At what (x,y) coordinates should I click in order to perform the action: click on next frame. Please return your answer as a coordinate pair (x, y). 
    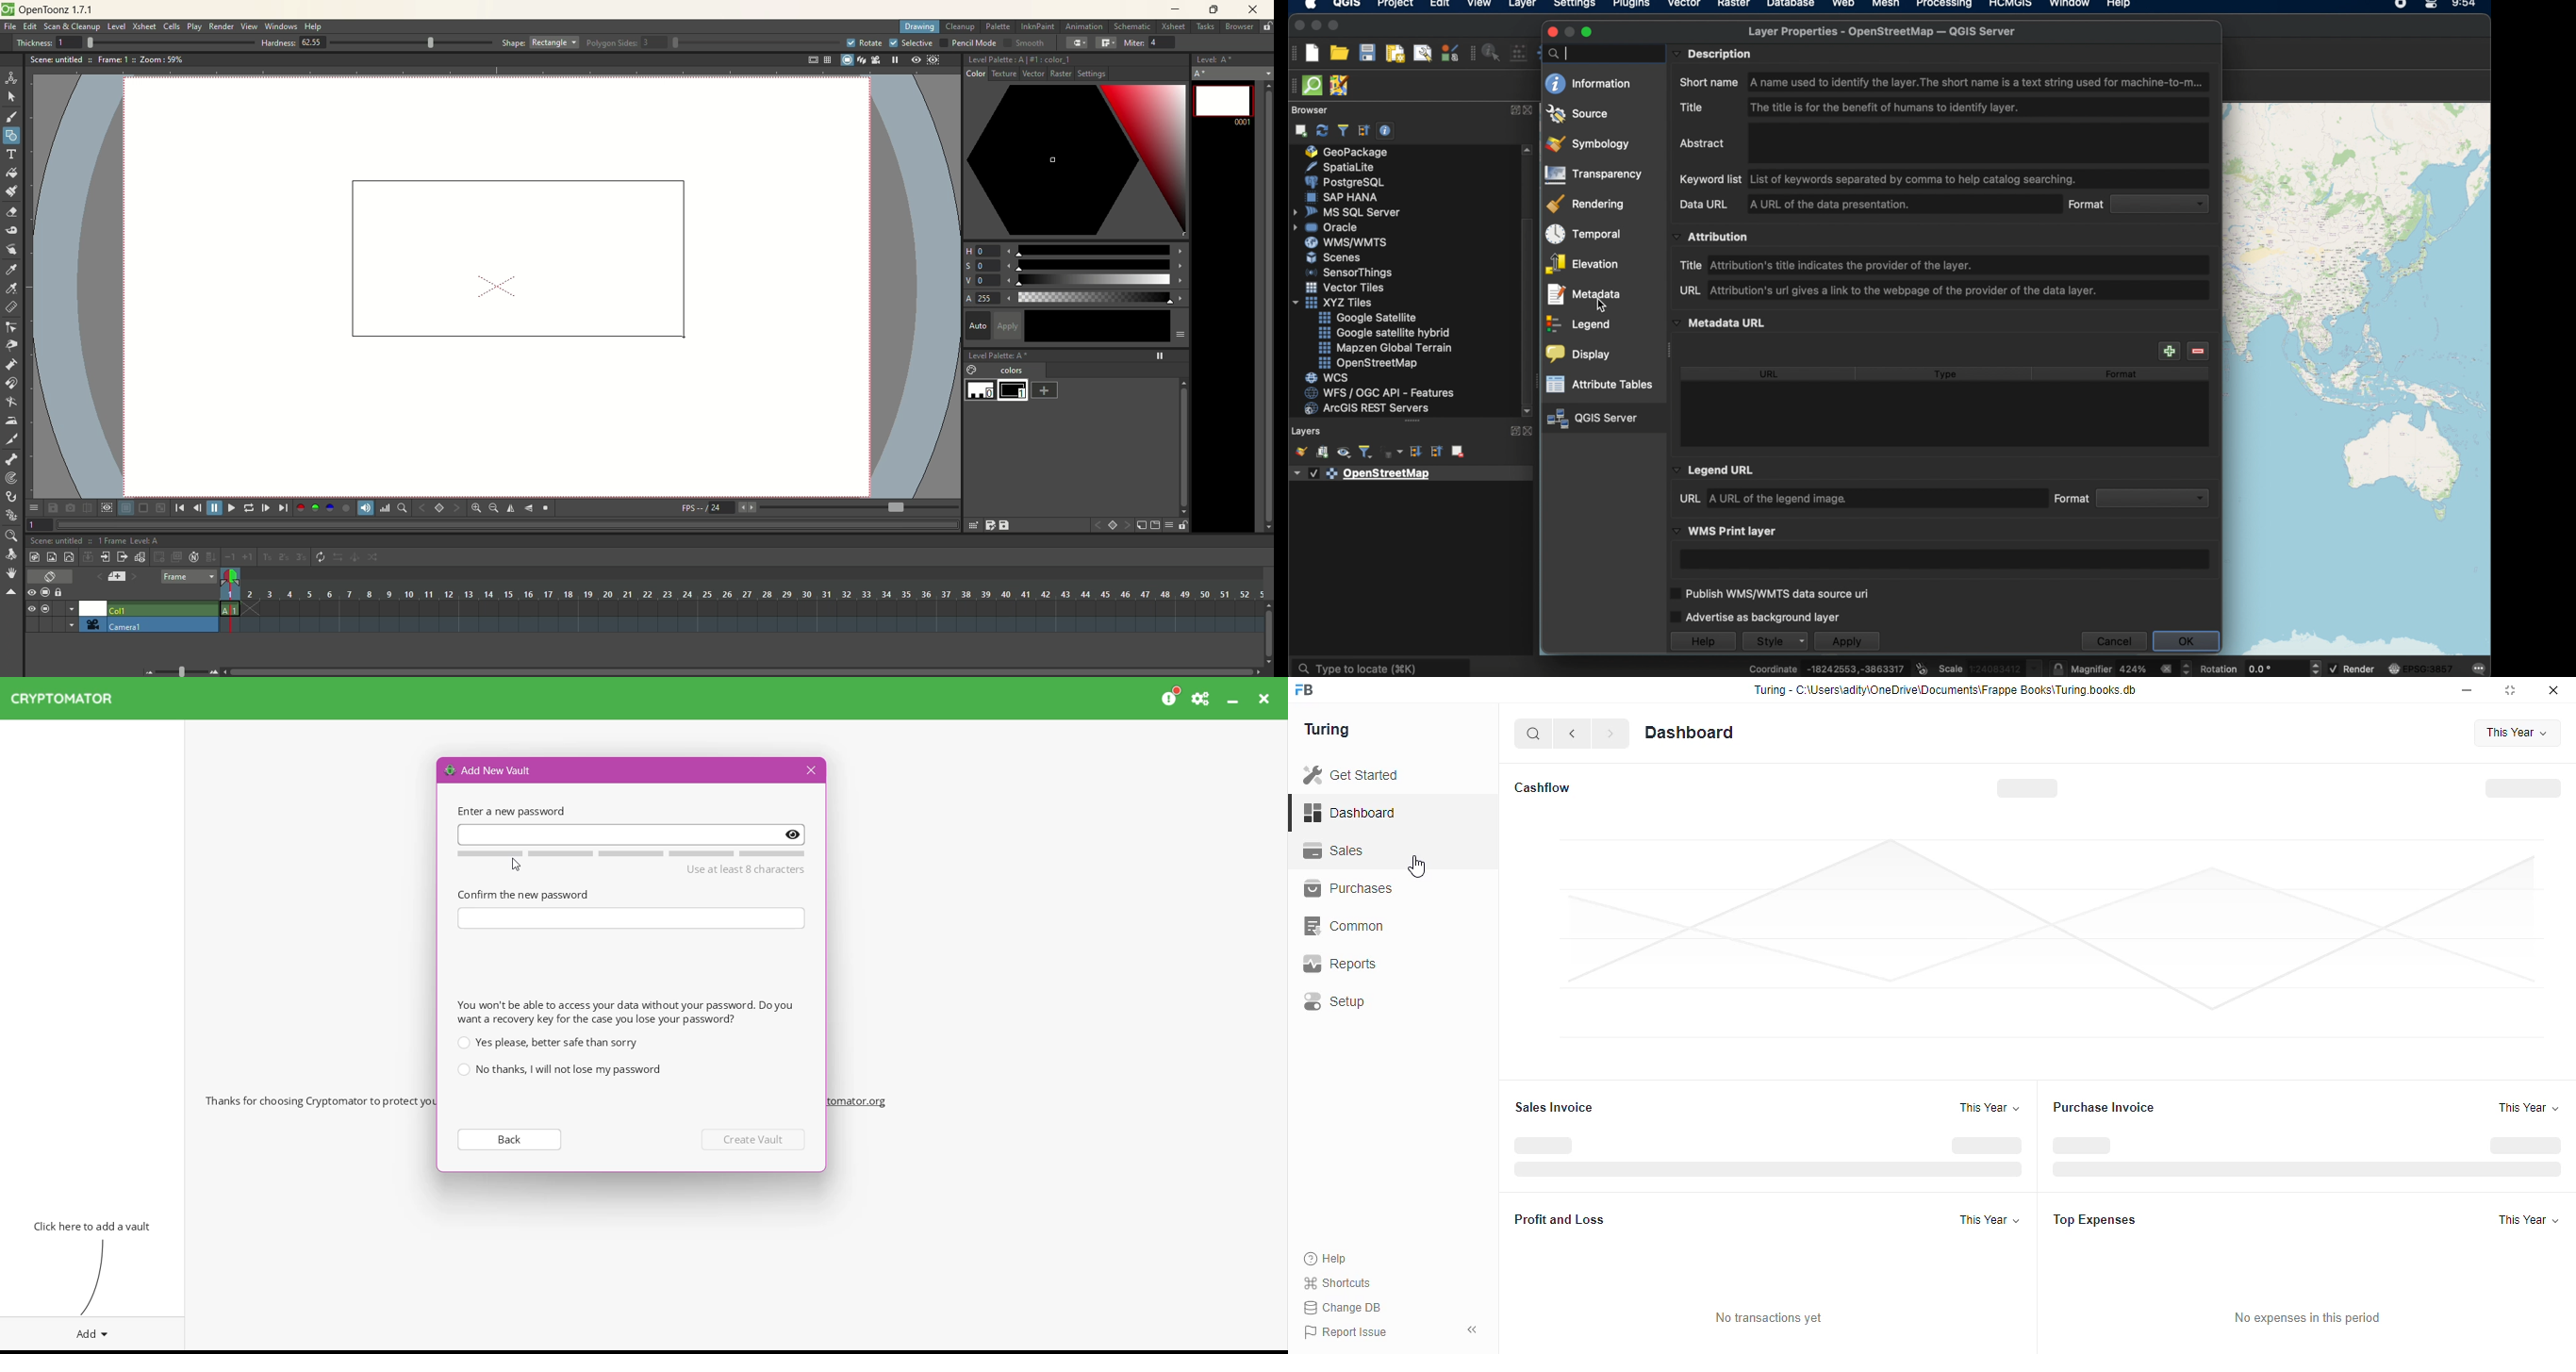
    Looking at the image, I should click on (265, 508).